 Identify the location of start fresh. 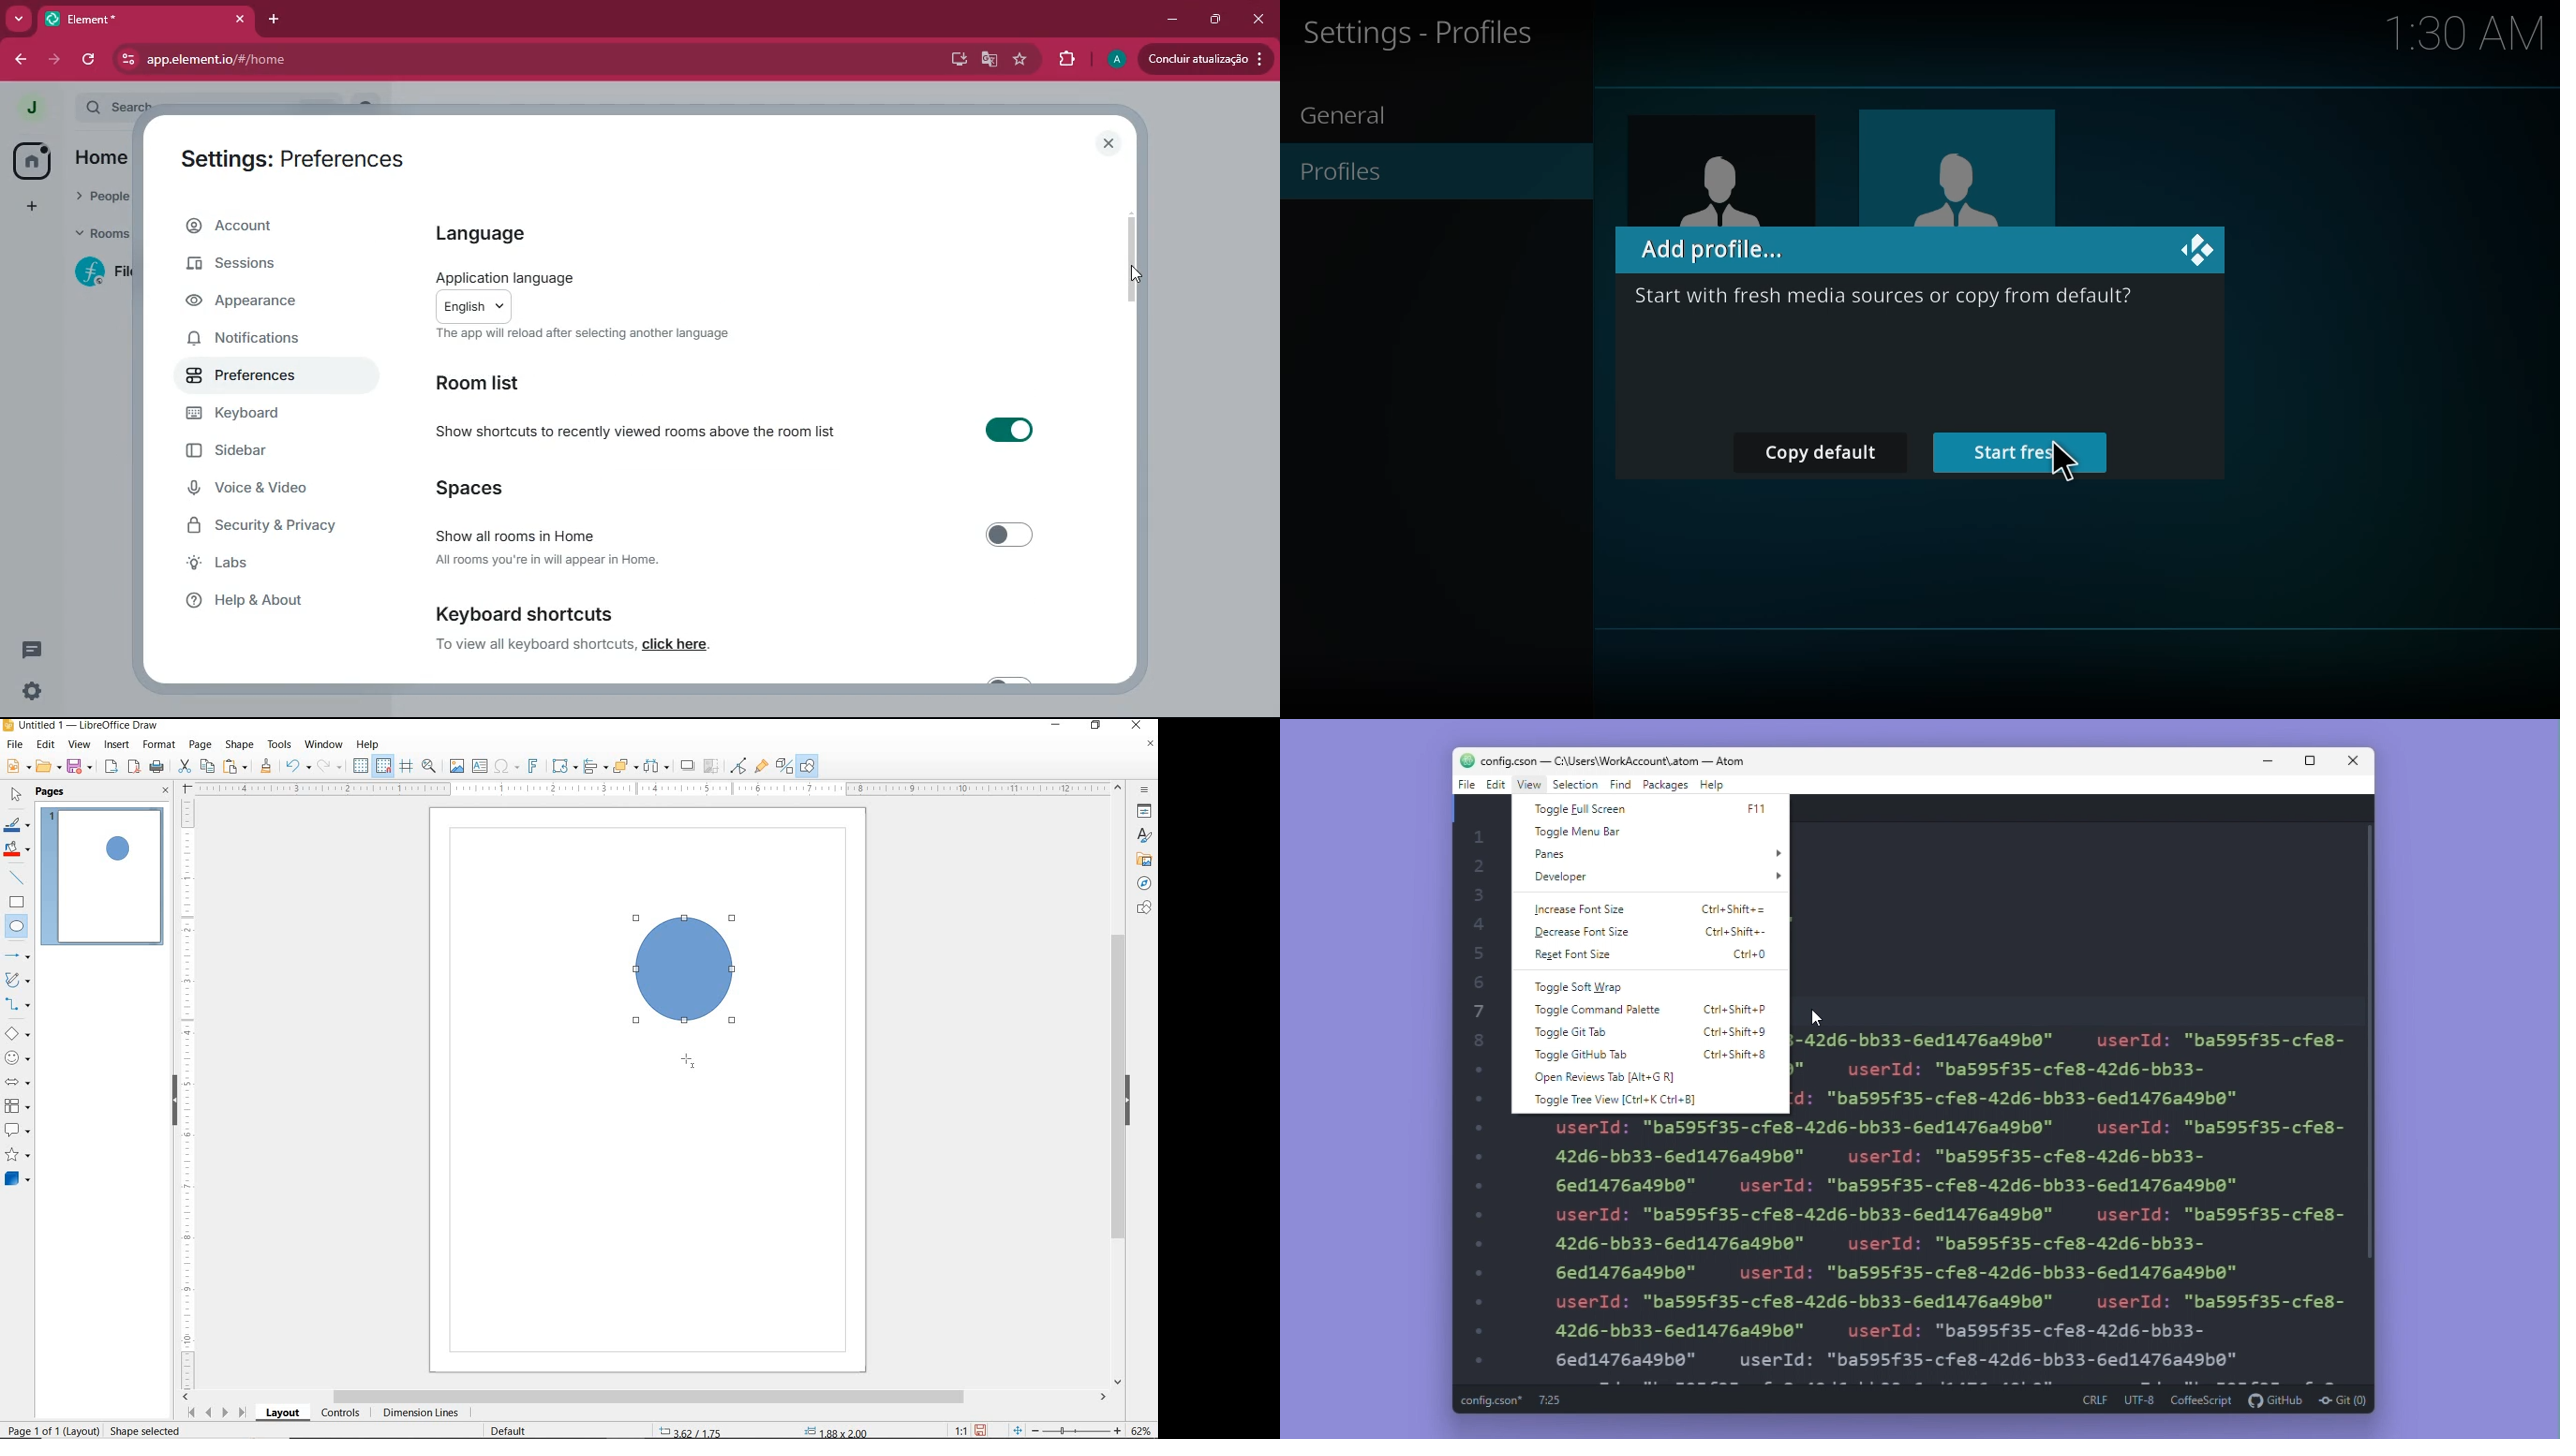
(2025, 454).